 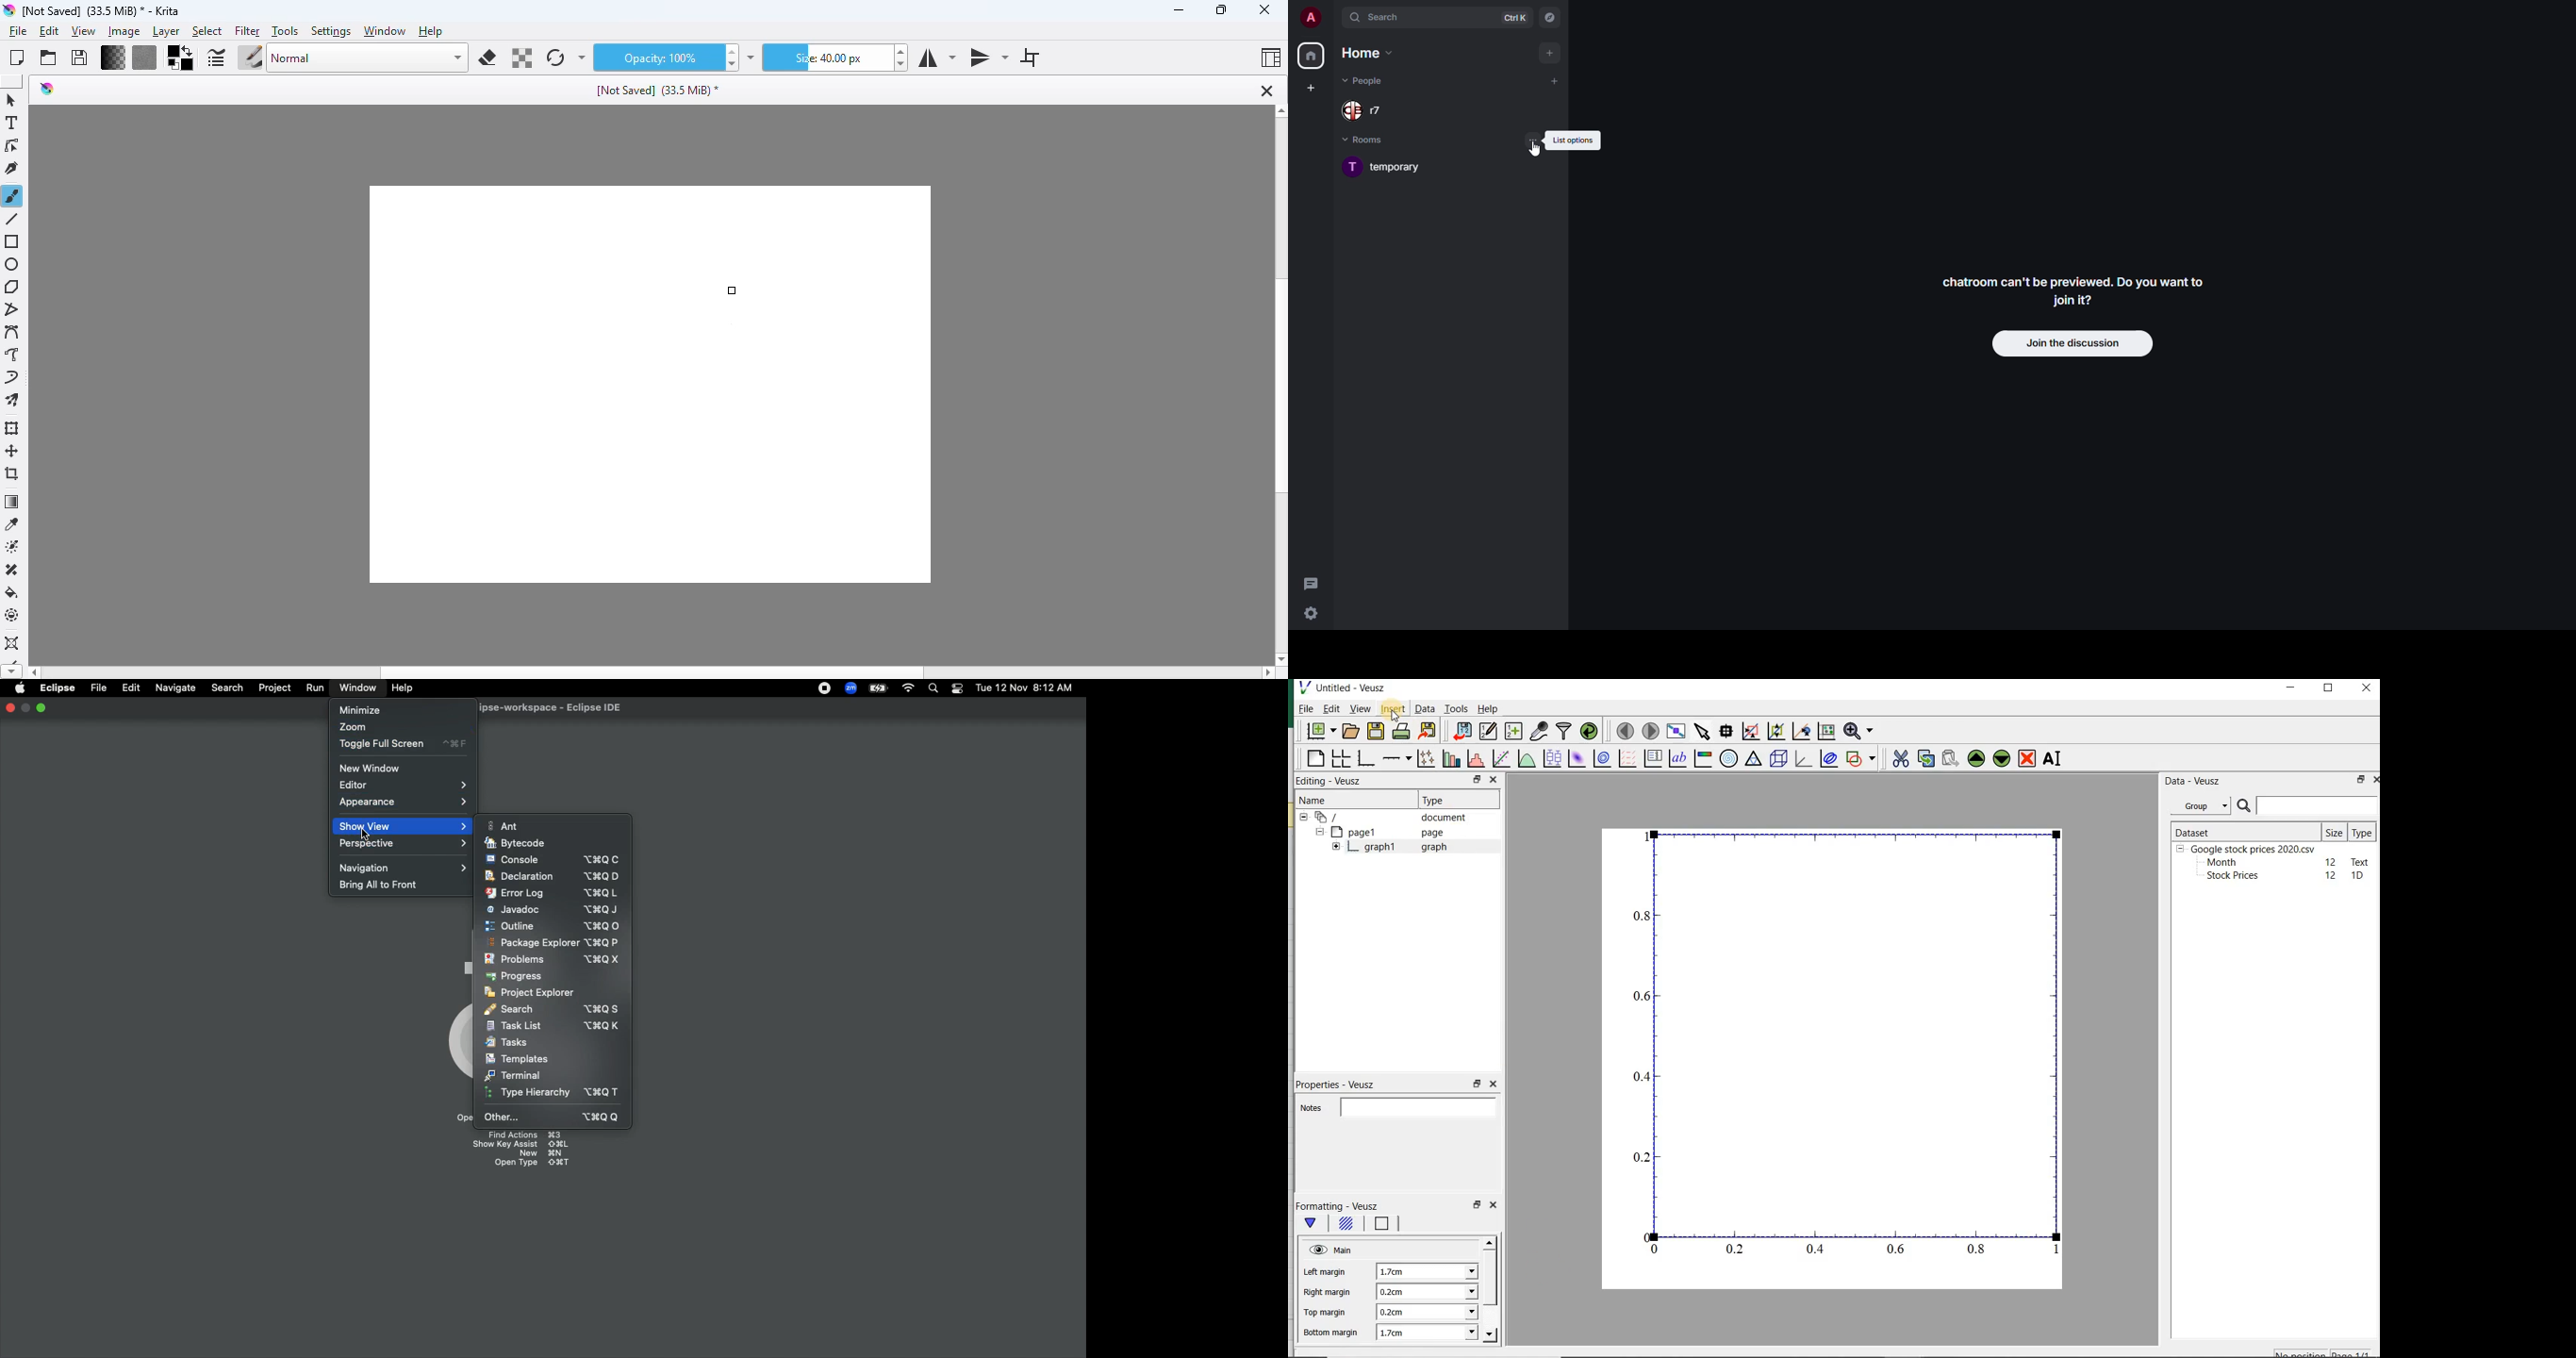 What do you see at coordinates (1539, 732) in the screenshot?
I see `capture remote data` at bounding box center [1539, 732].